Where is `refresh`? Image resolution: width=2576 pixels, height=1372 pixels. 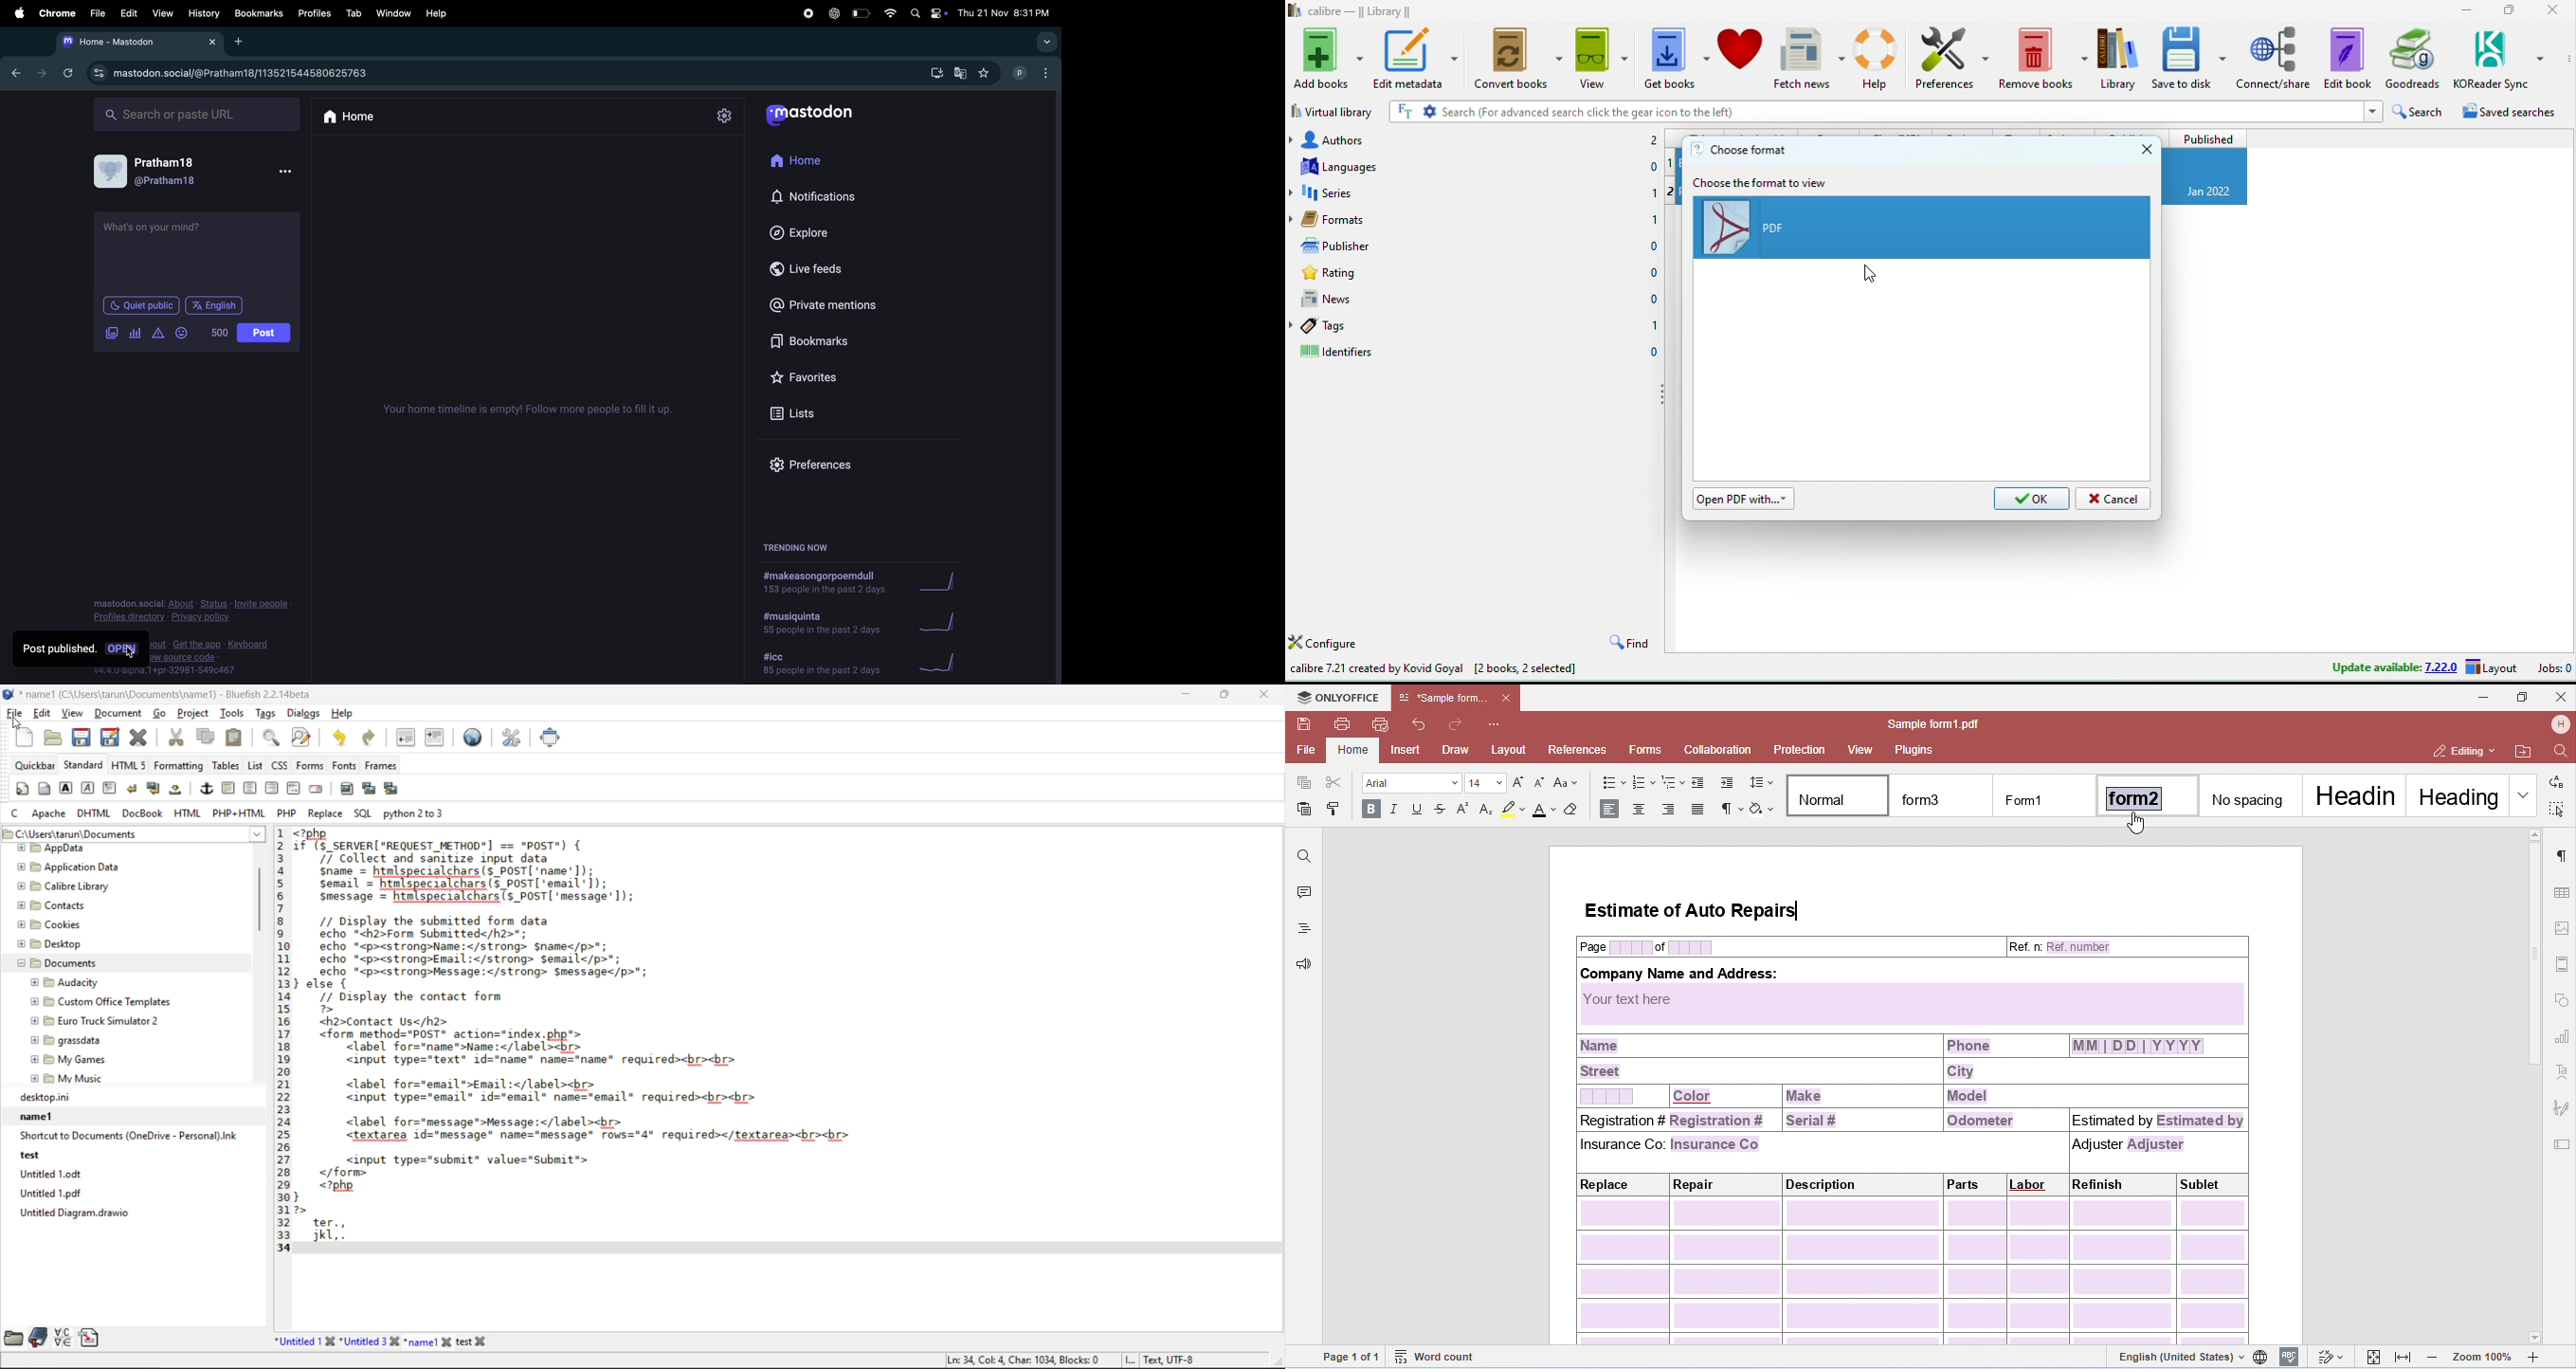
refresh is located at coordinates (64, 72).